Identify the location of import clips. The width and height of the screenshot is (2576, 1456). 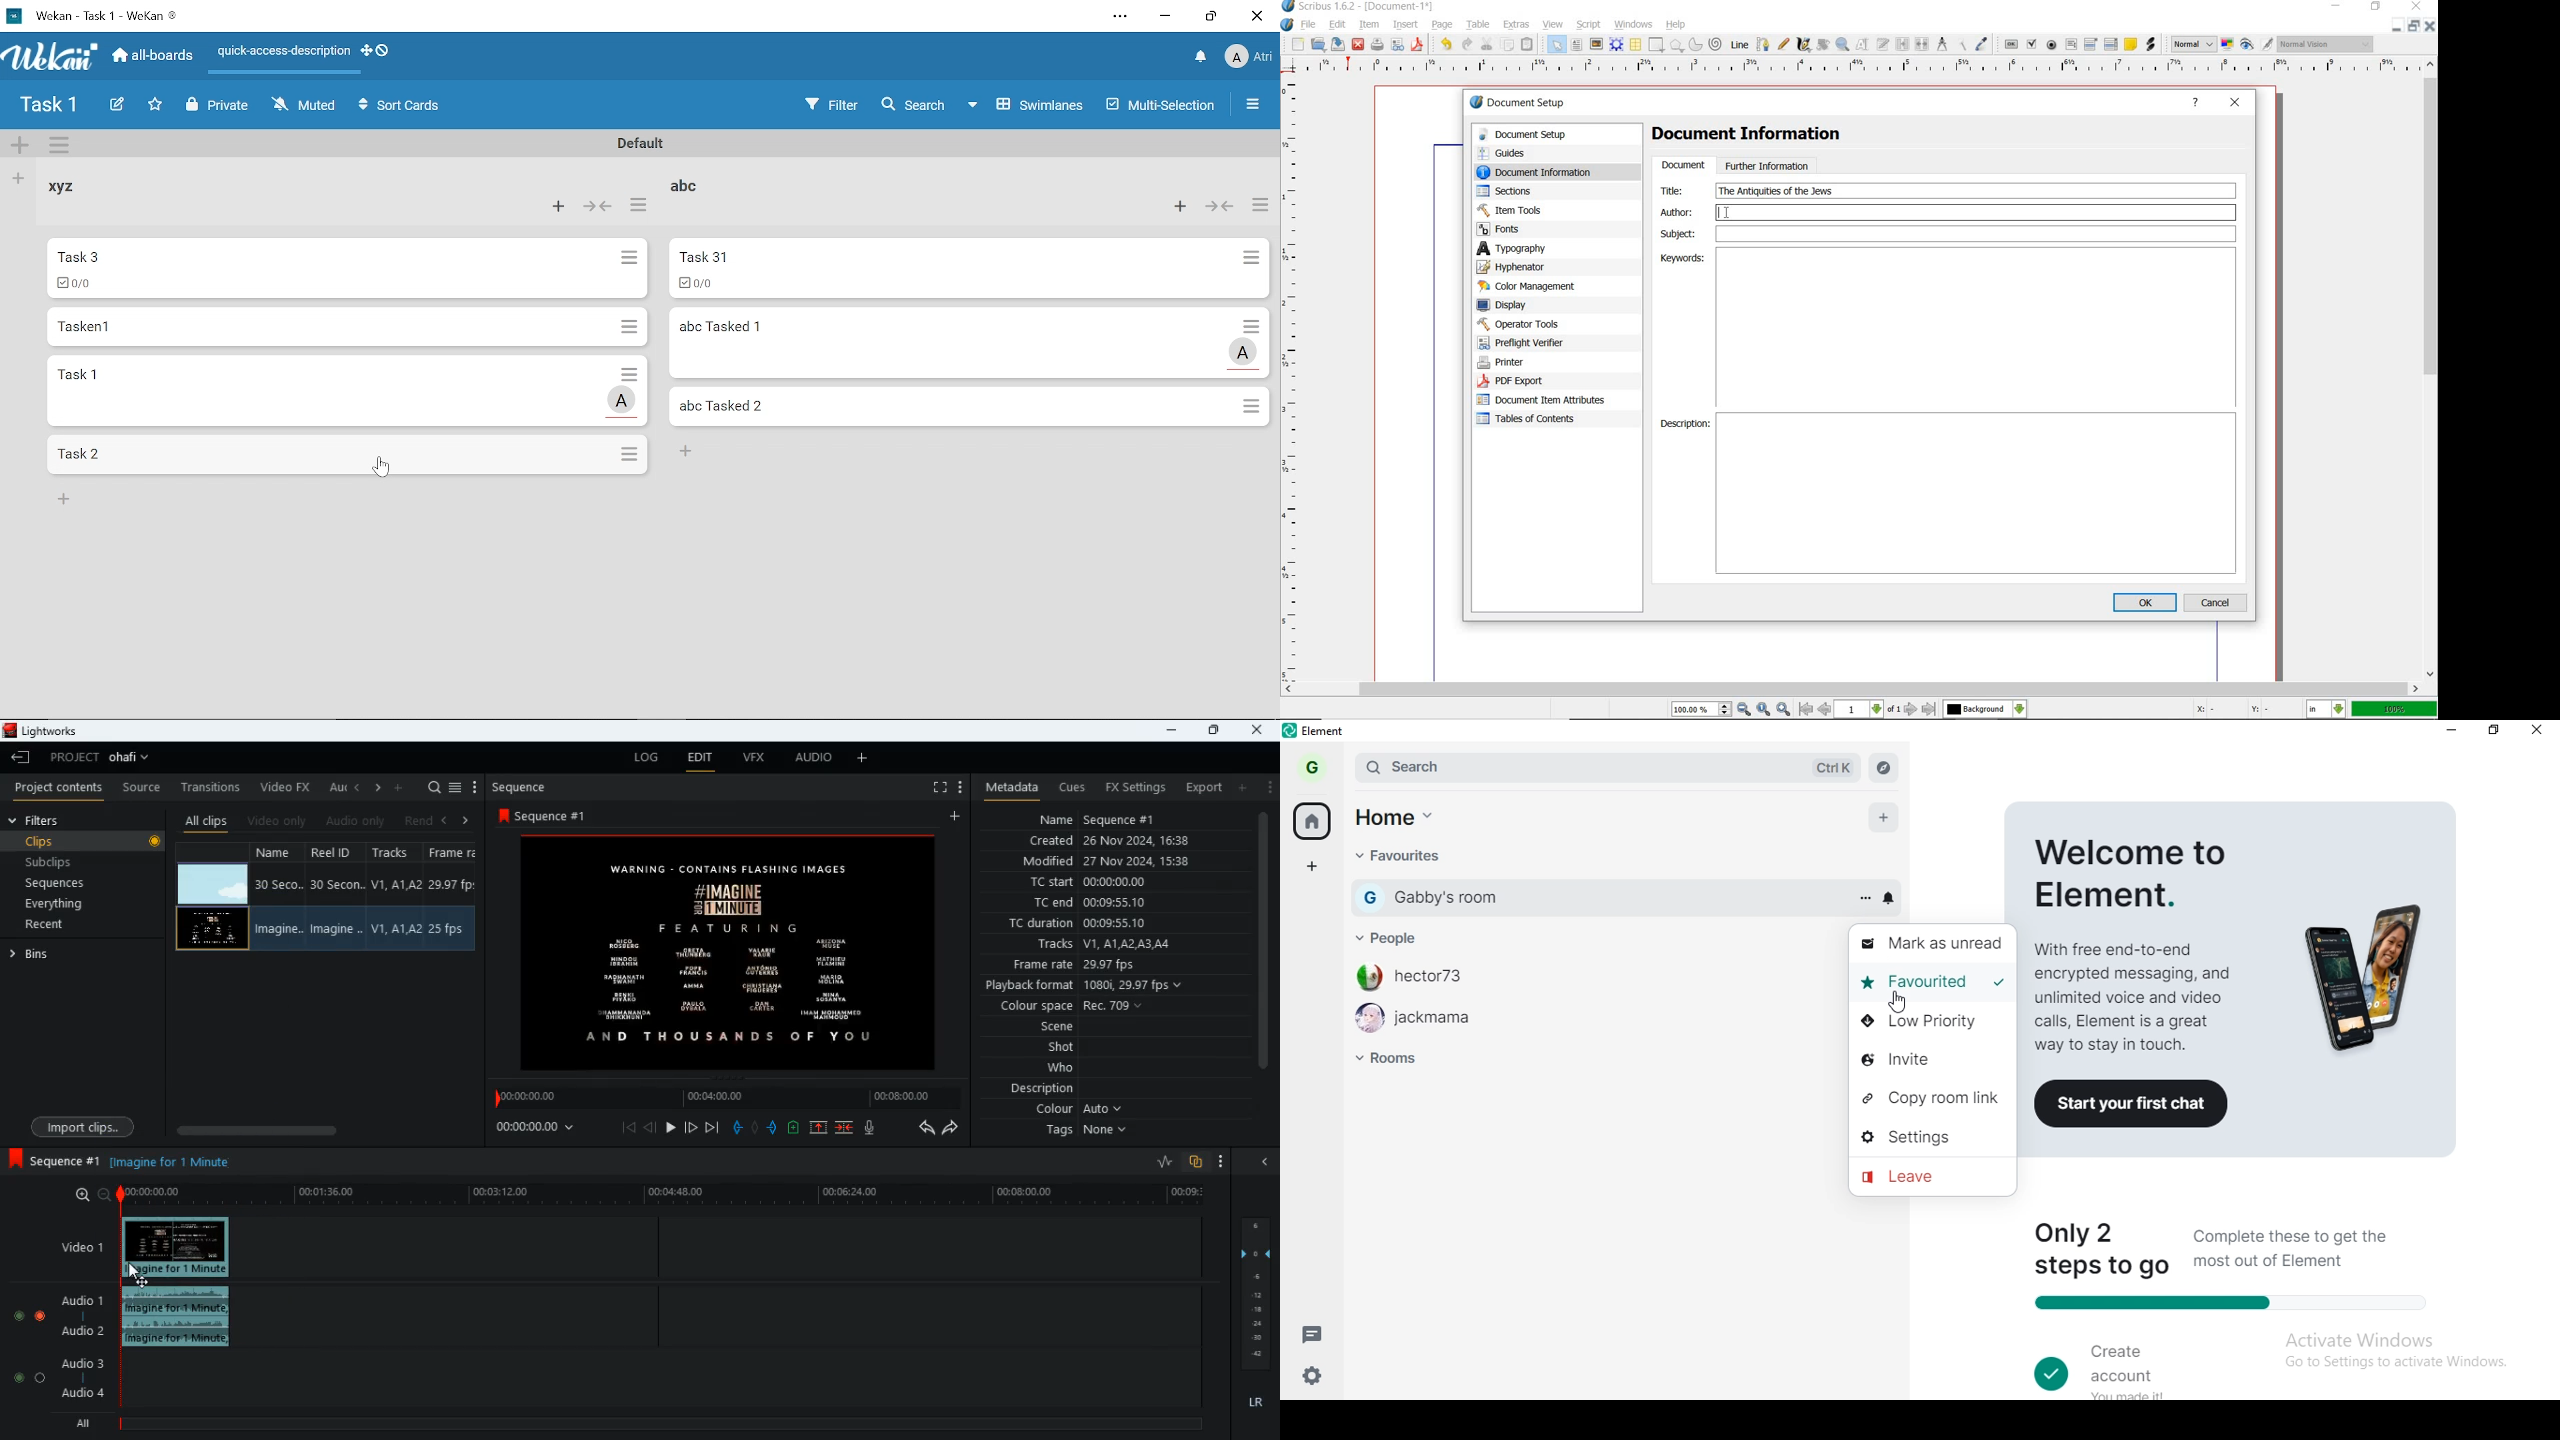
(86, 1125).